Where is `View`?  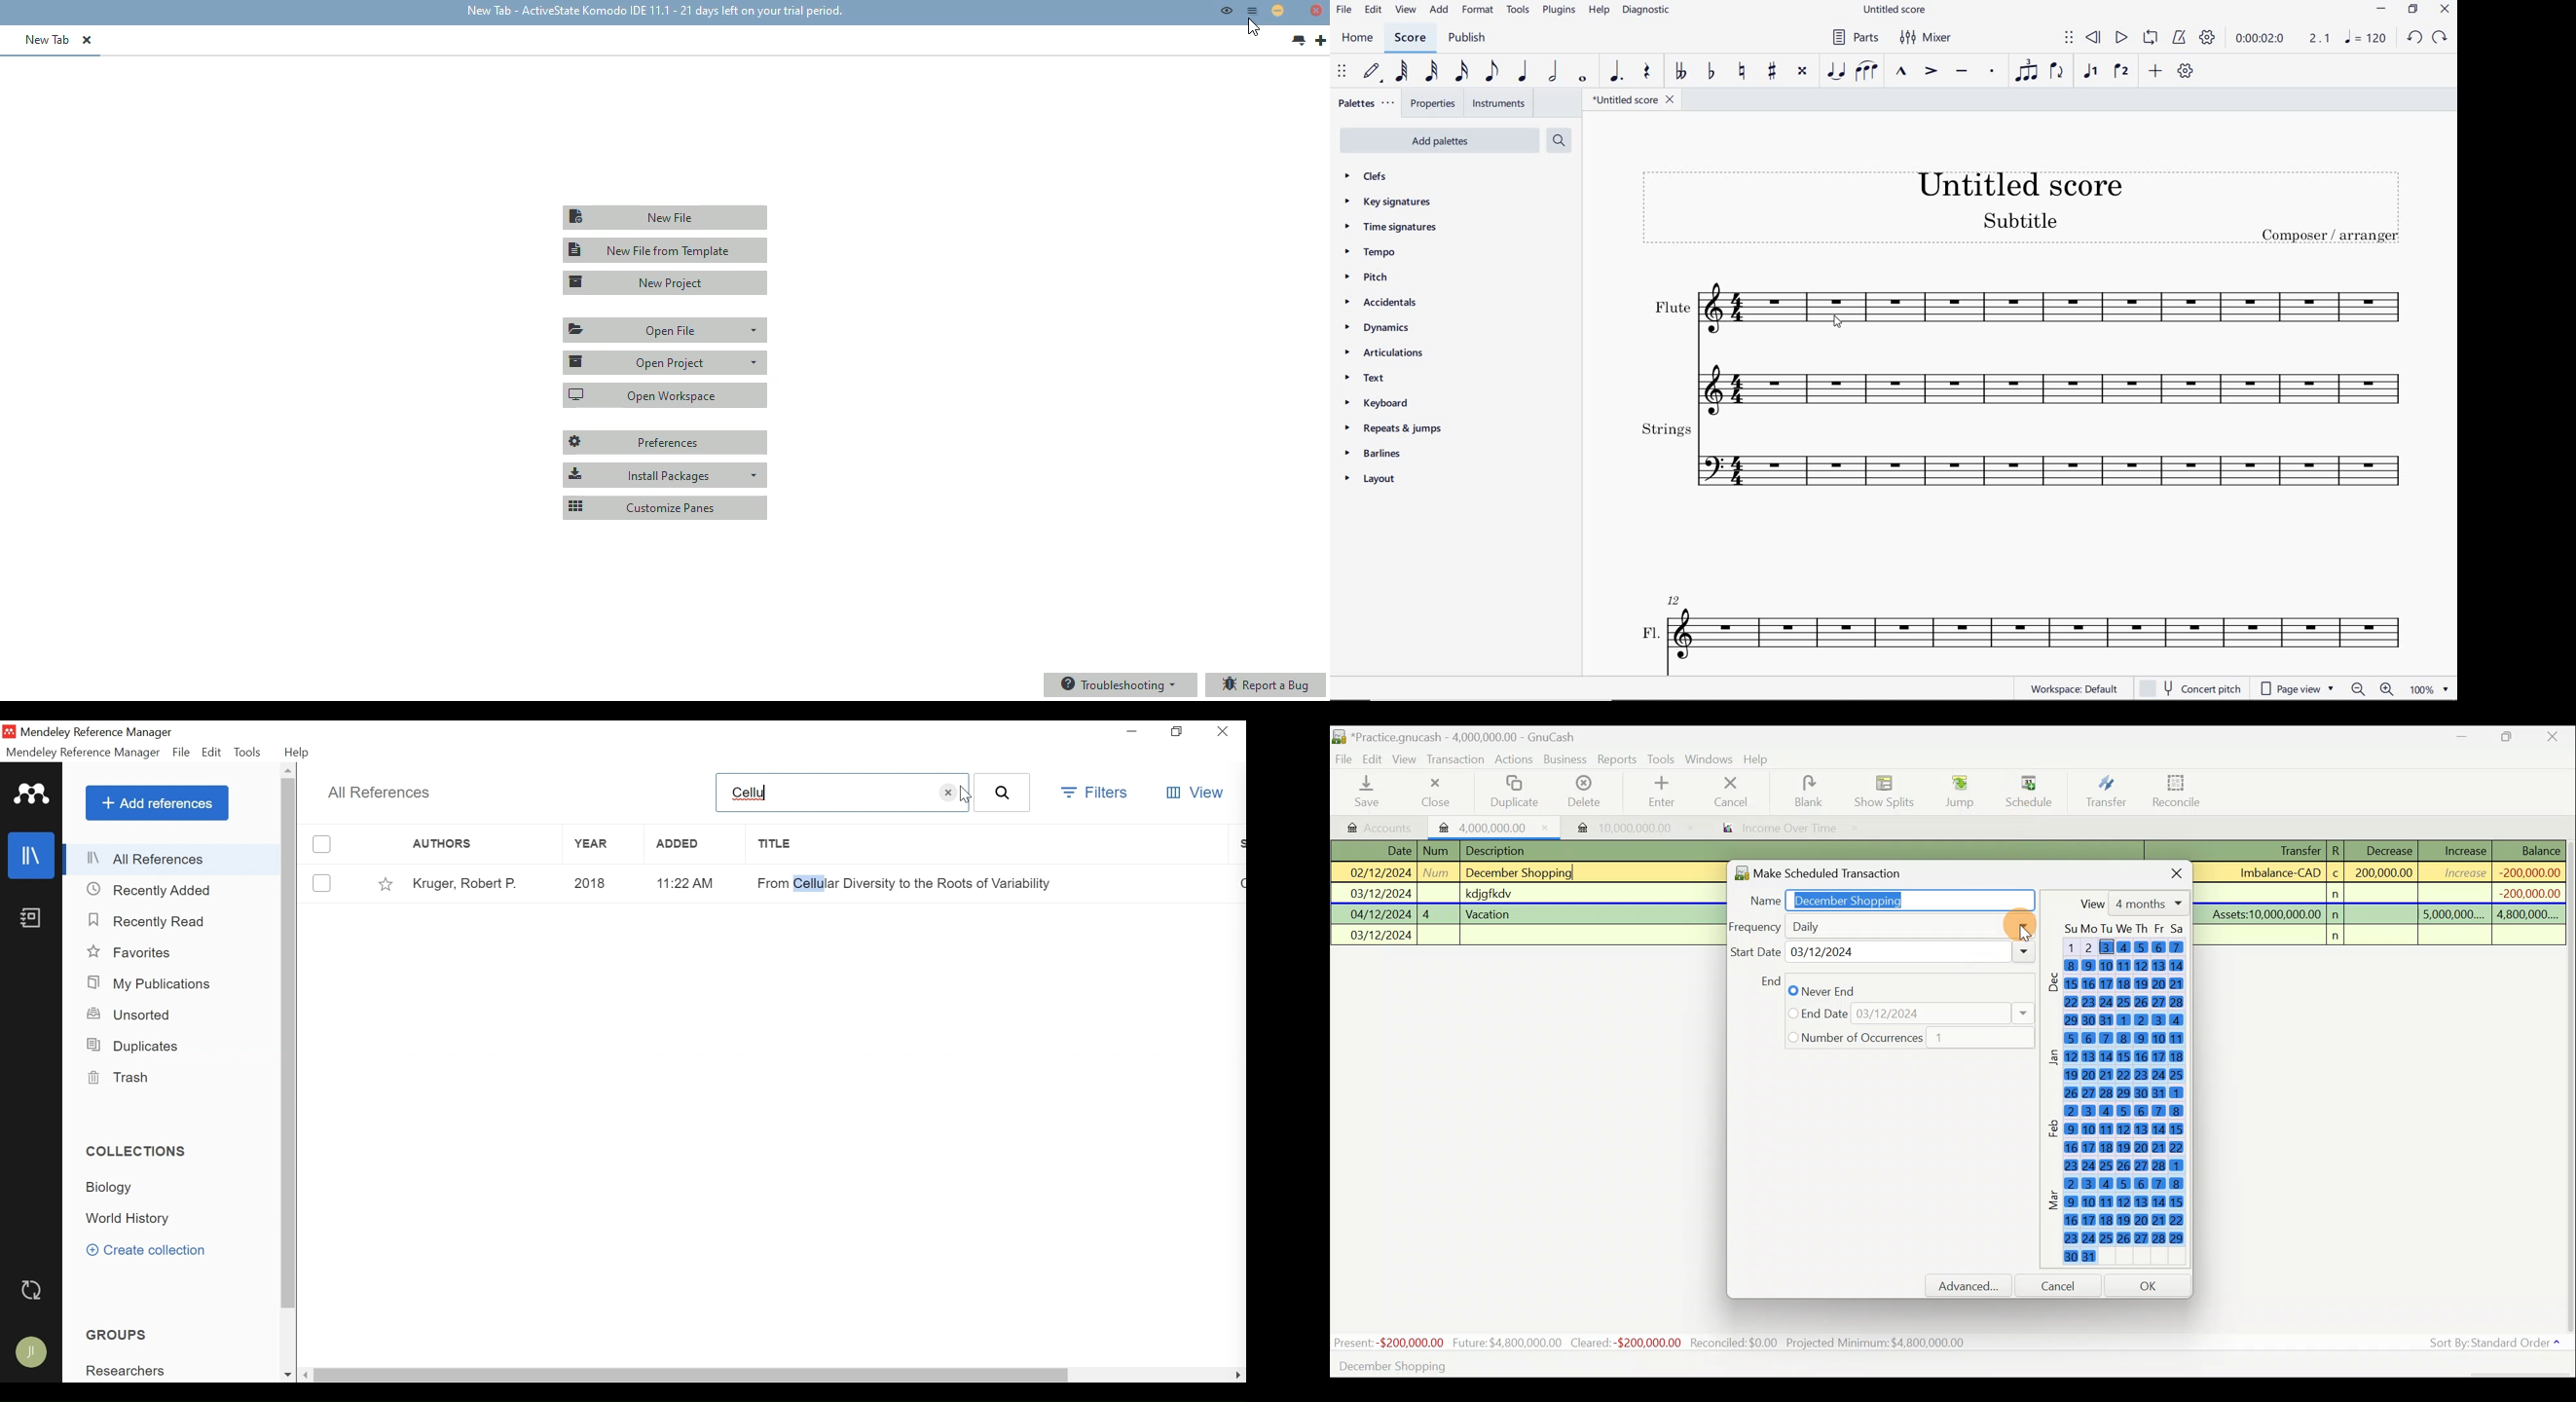 View is located at coordinates (1406, 759).